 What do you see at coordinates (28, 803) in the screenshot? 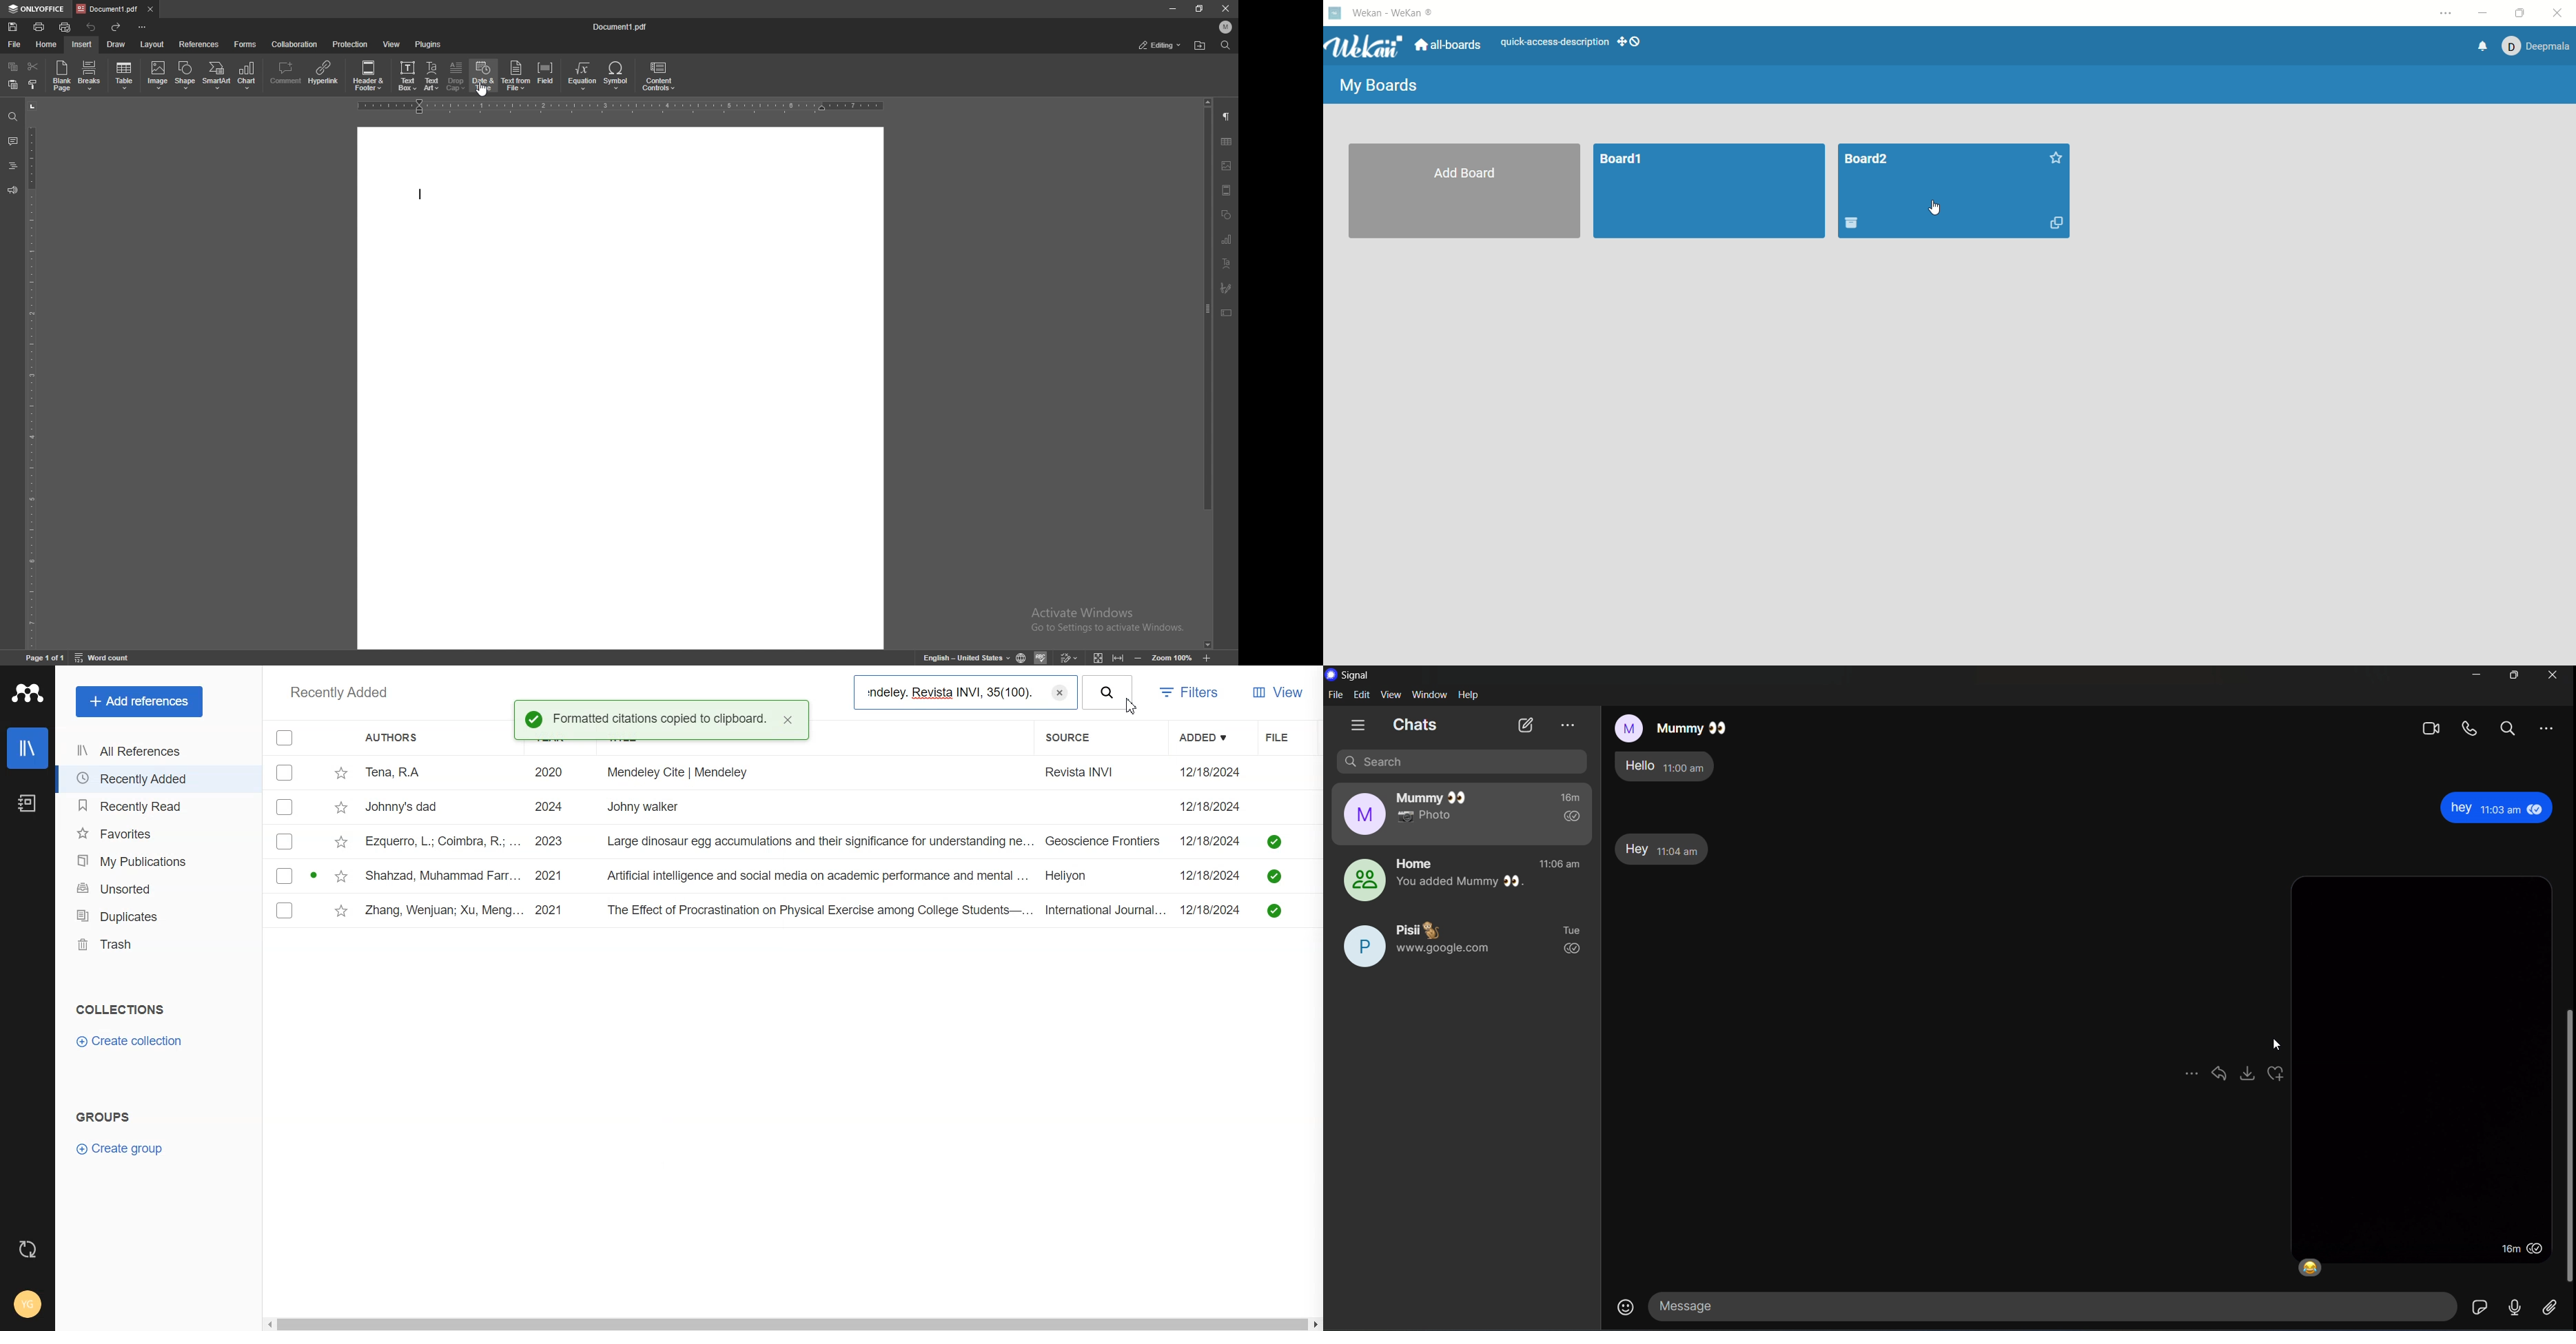
I see `Notebook` at bounding box center [28, 803].